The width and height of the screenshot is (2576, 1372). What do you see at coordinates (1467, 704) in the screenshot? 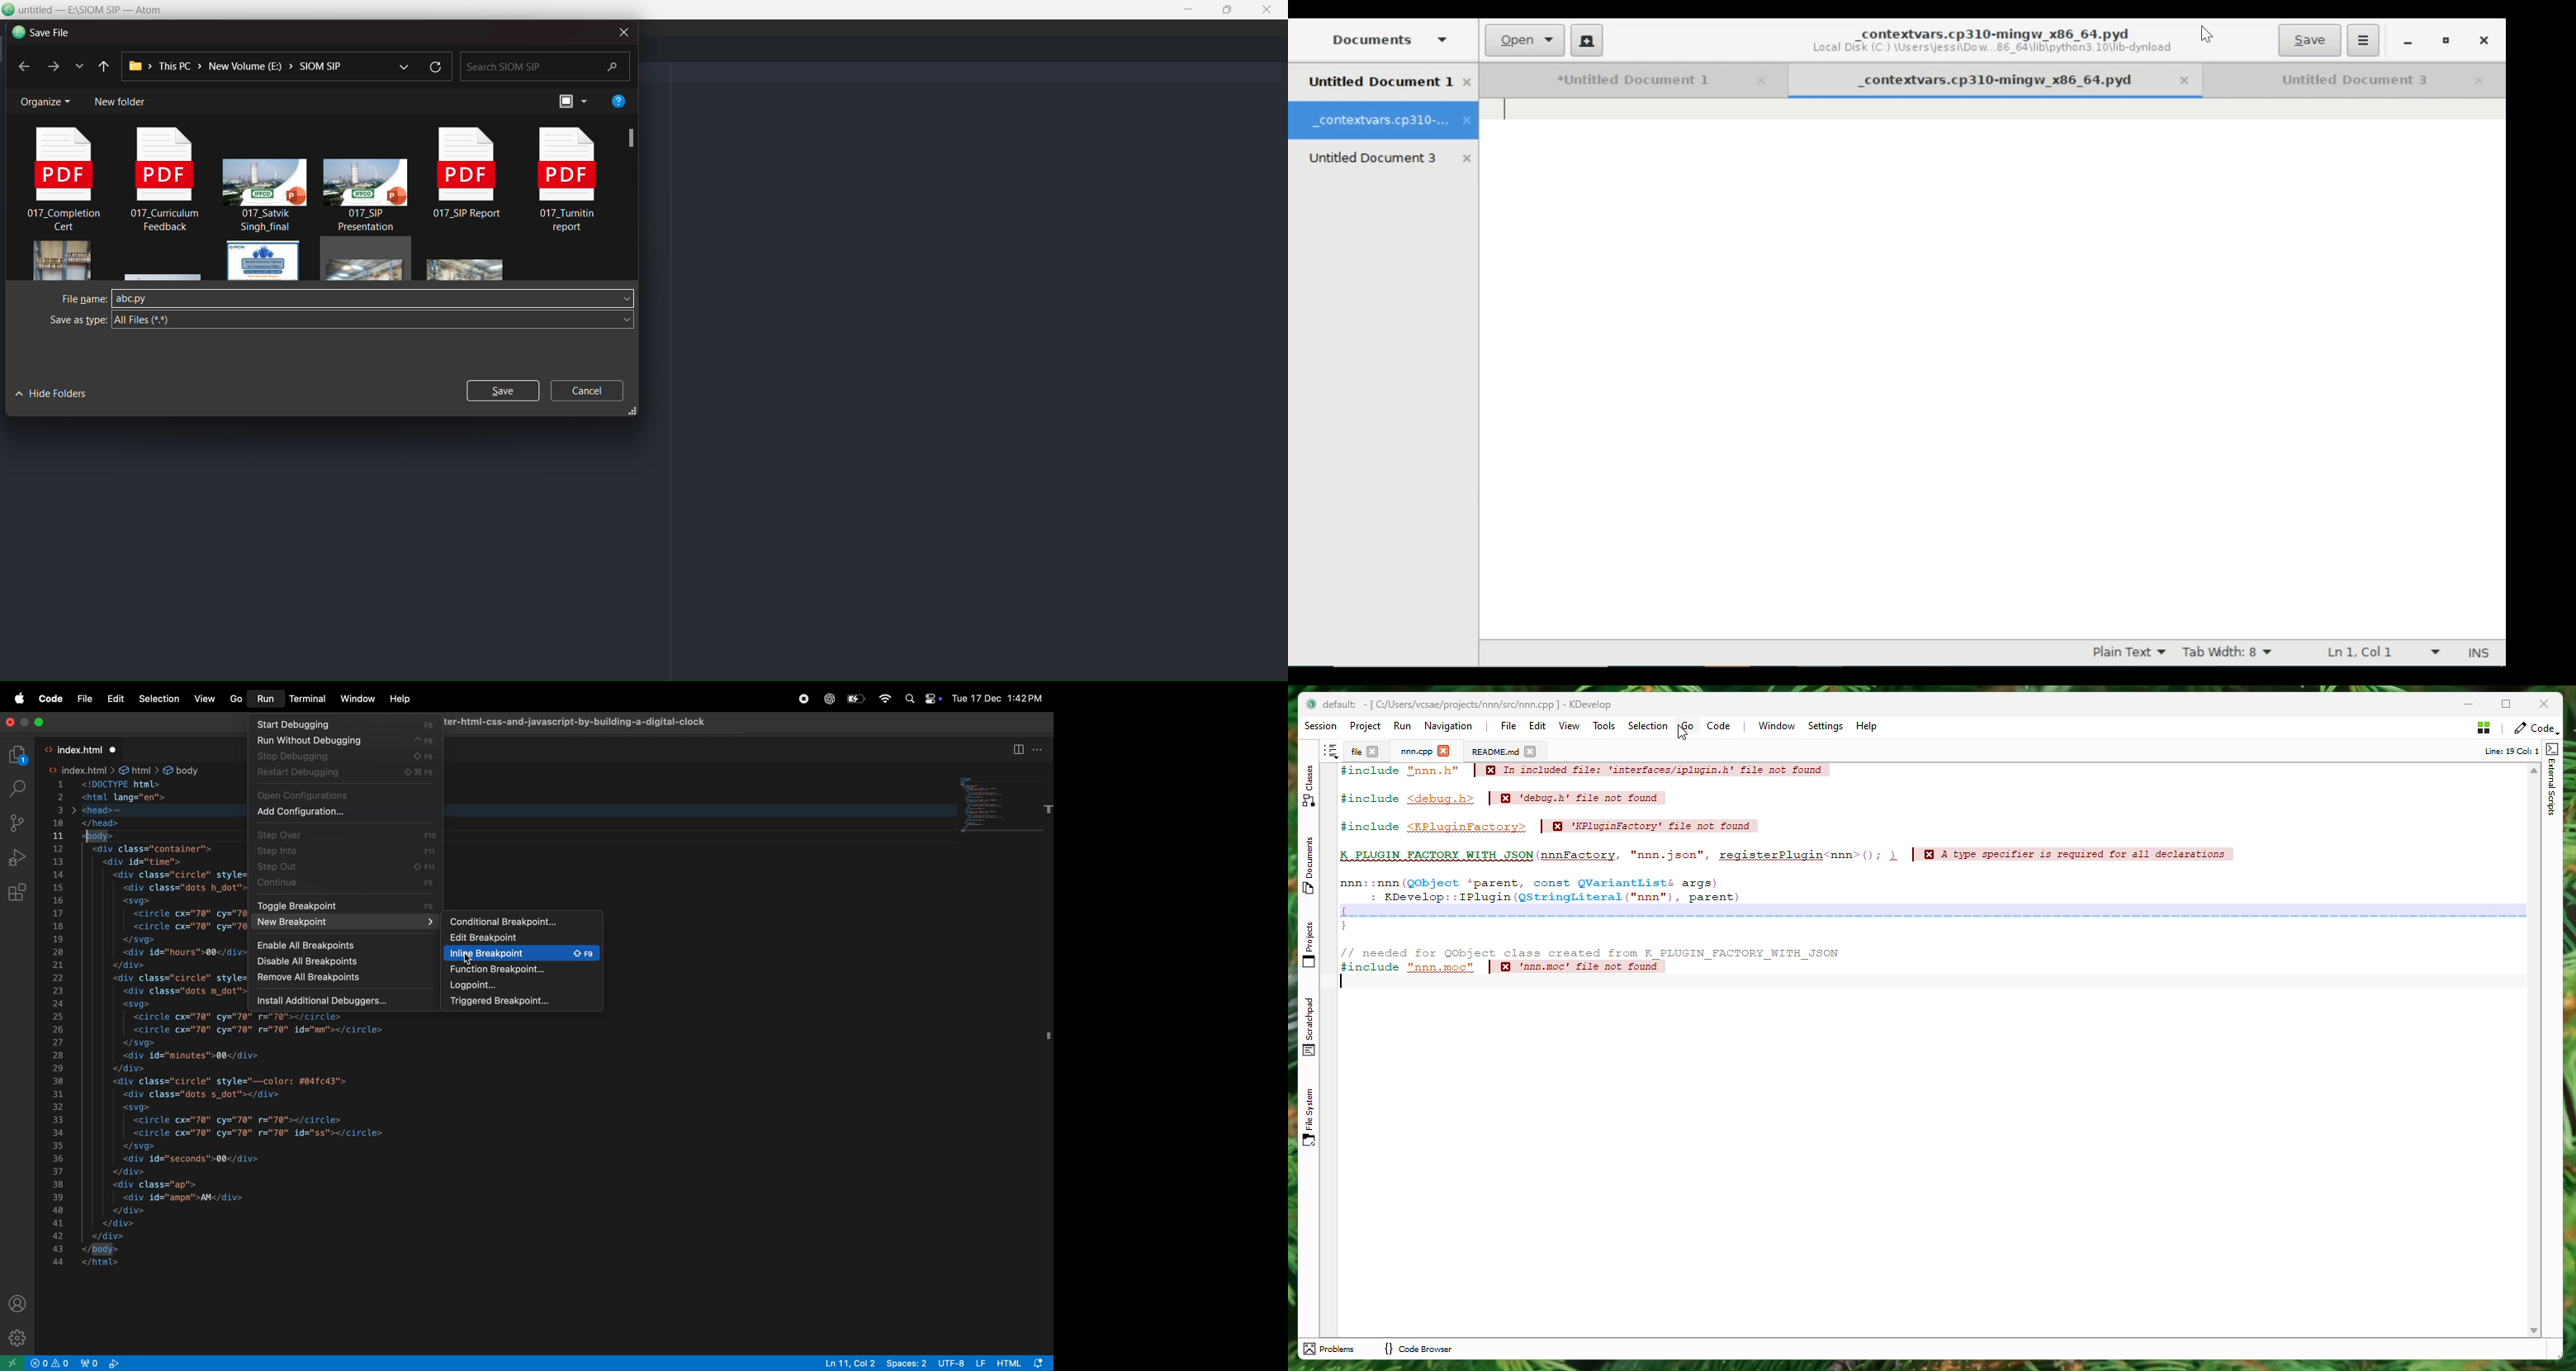
I see `file name and application name` at bounding box center [1467, 704].